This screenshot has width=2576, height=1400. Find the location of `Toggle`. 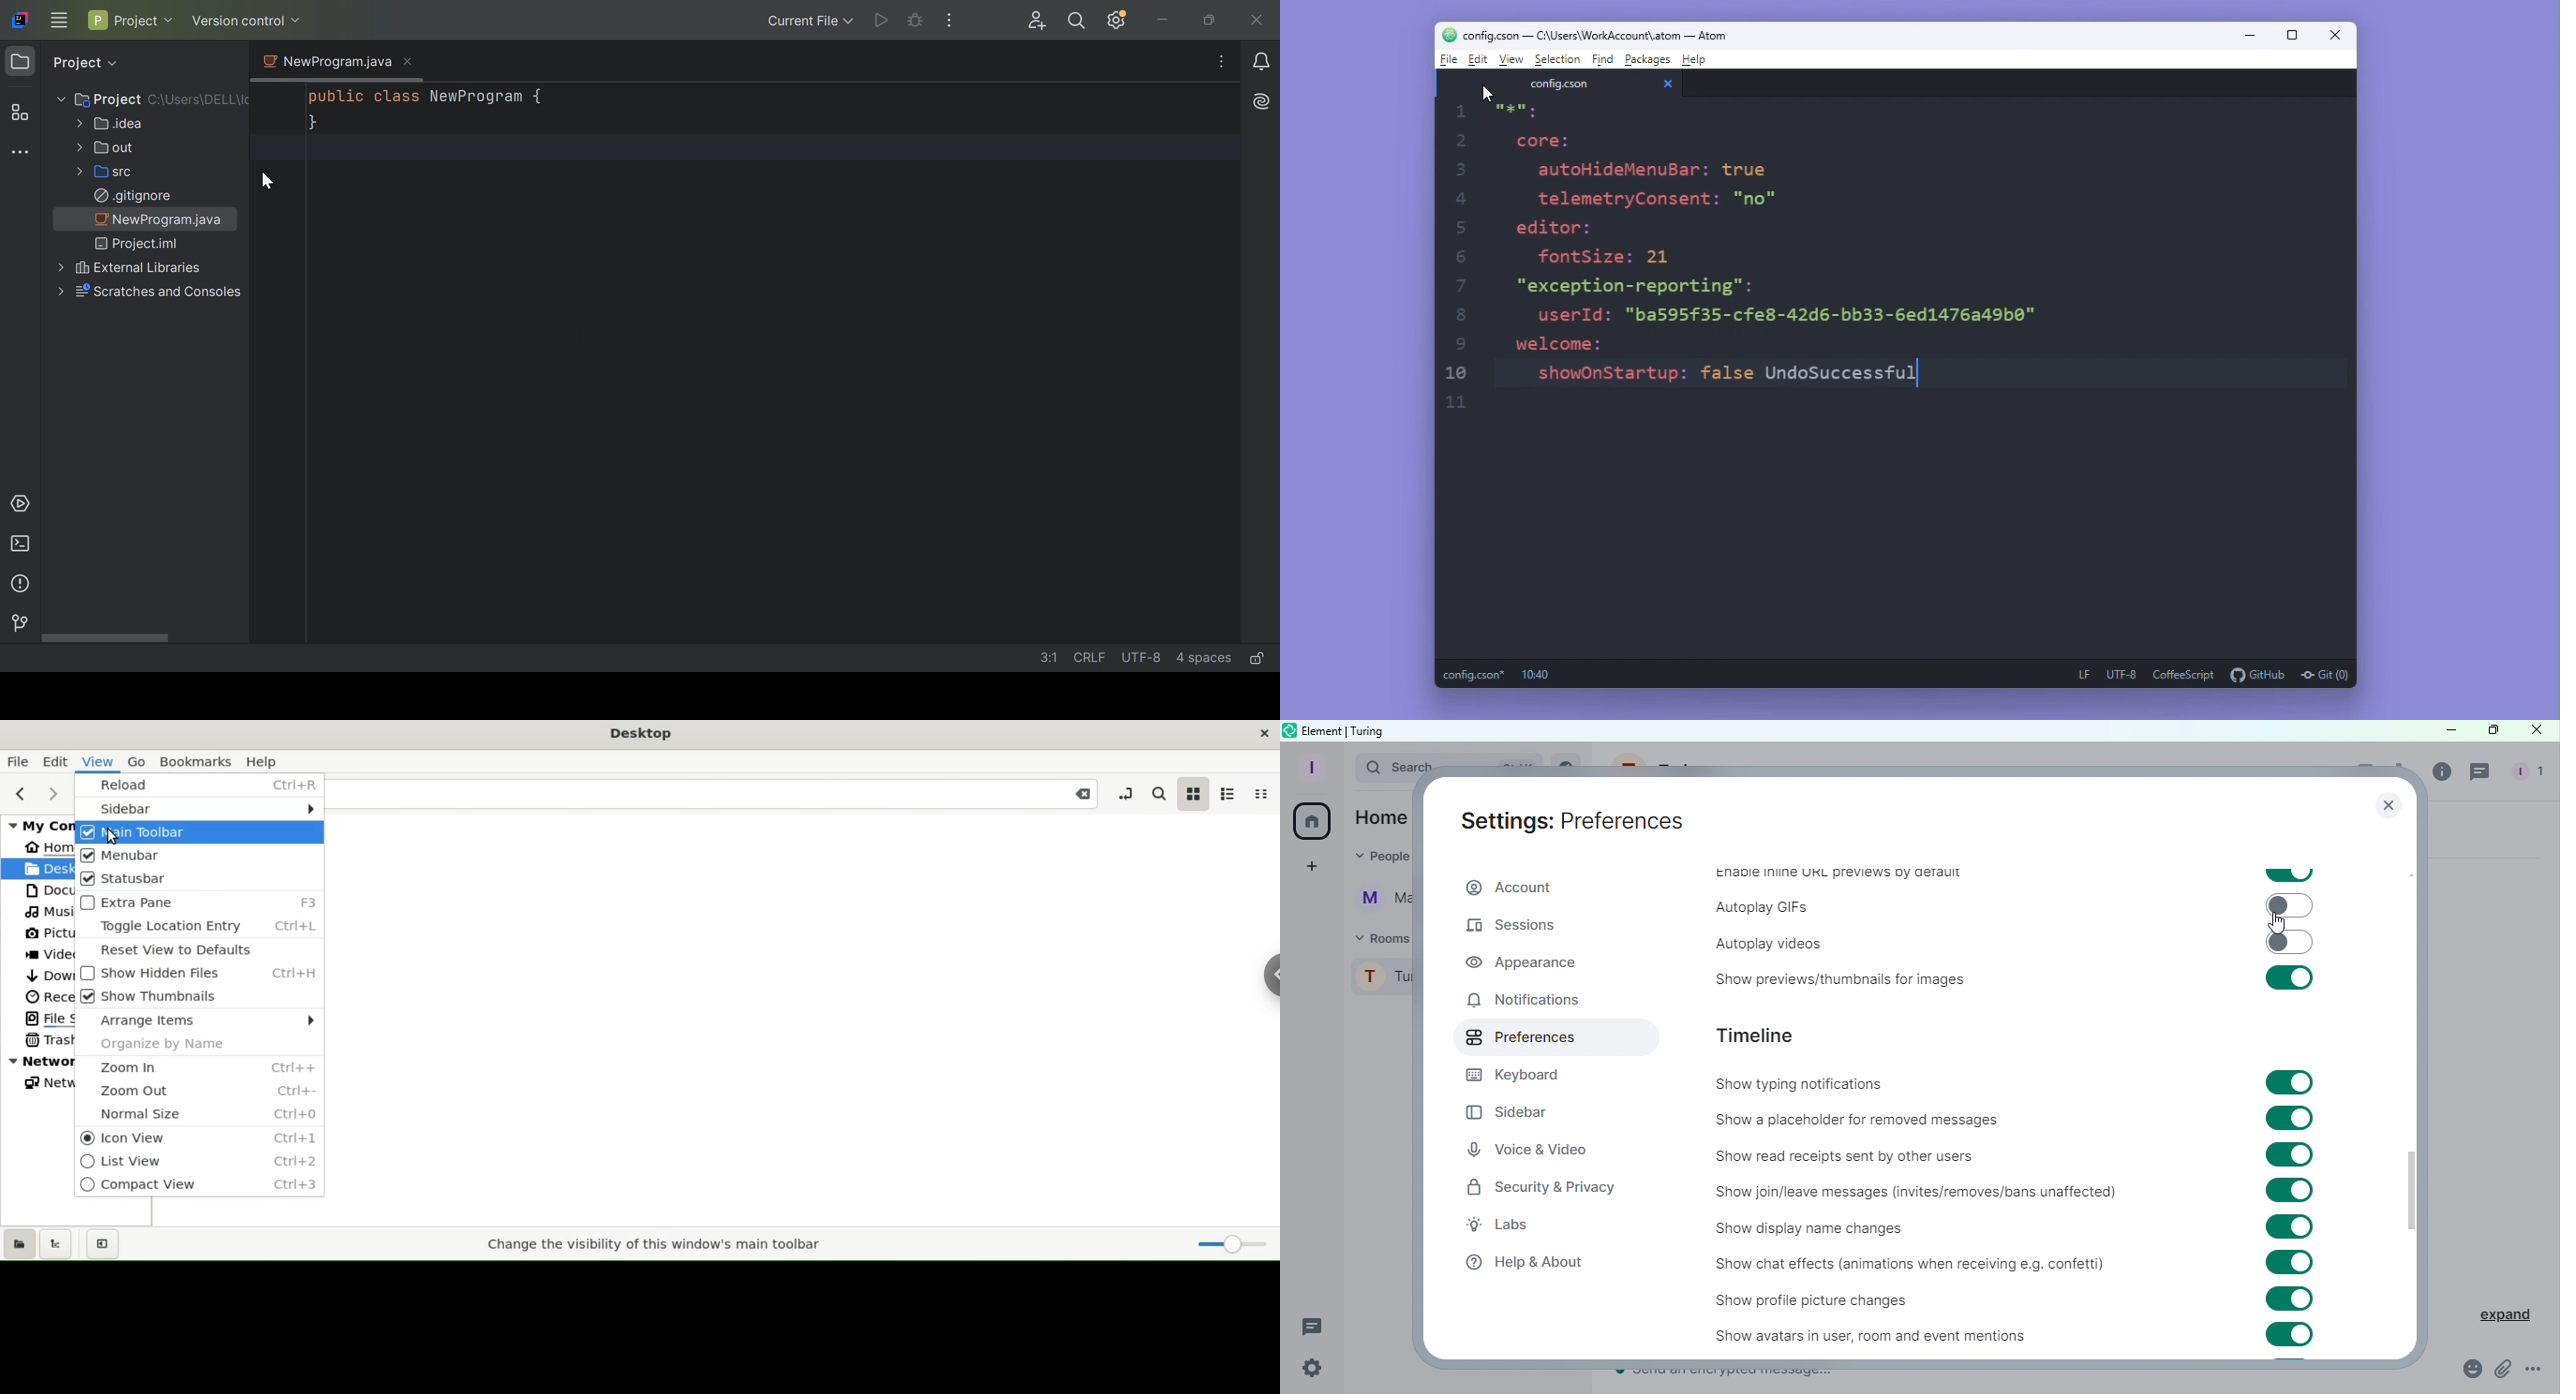

Toggle is located at coordinates (2297, 1336).